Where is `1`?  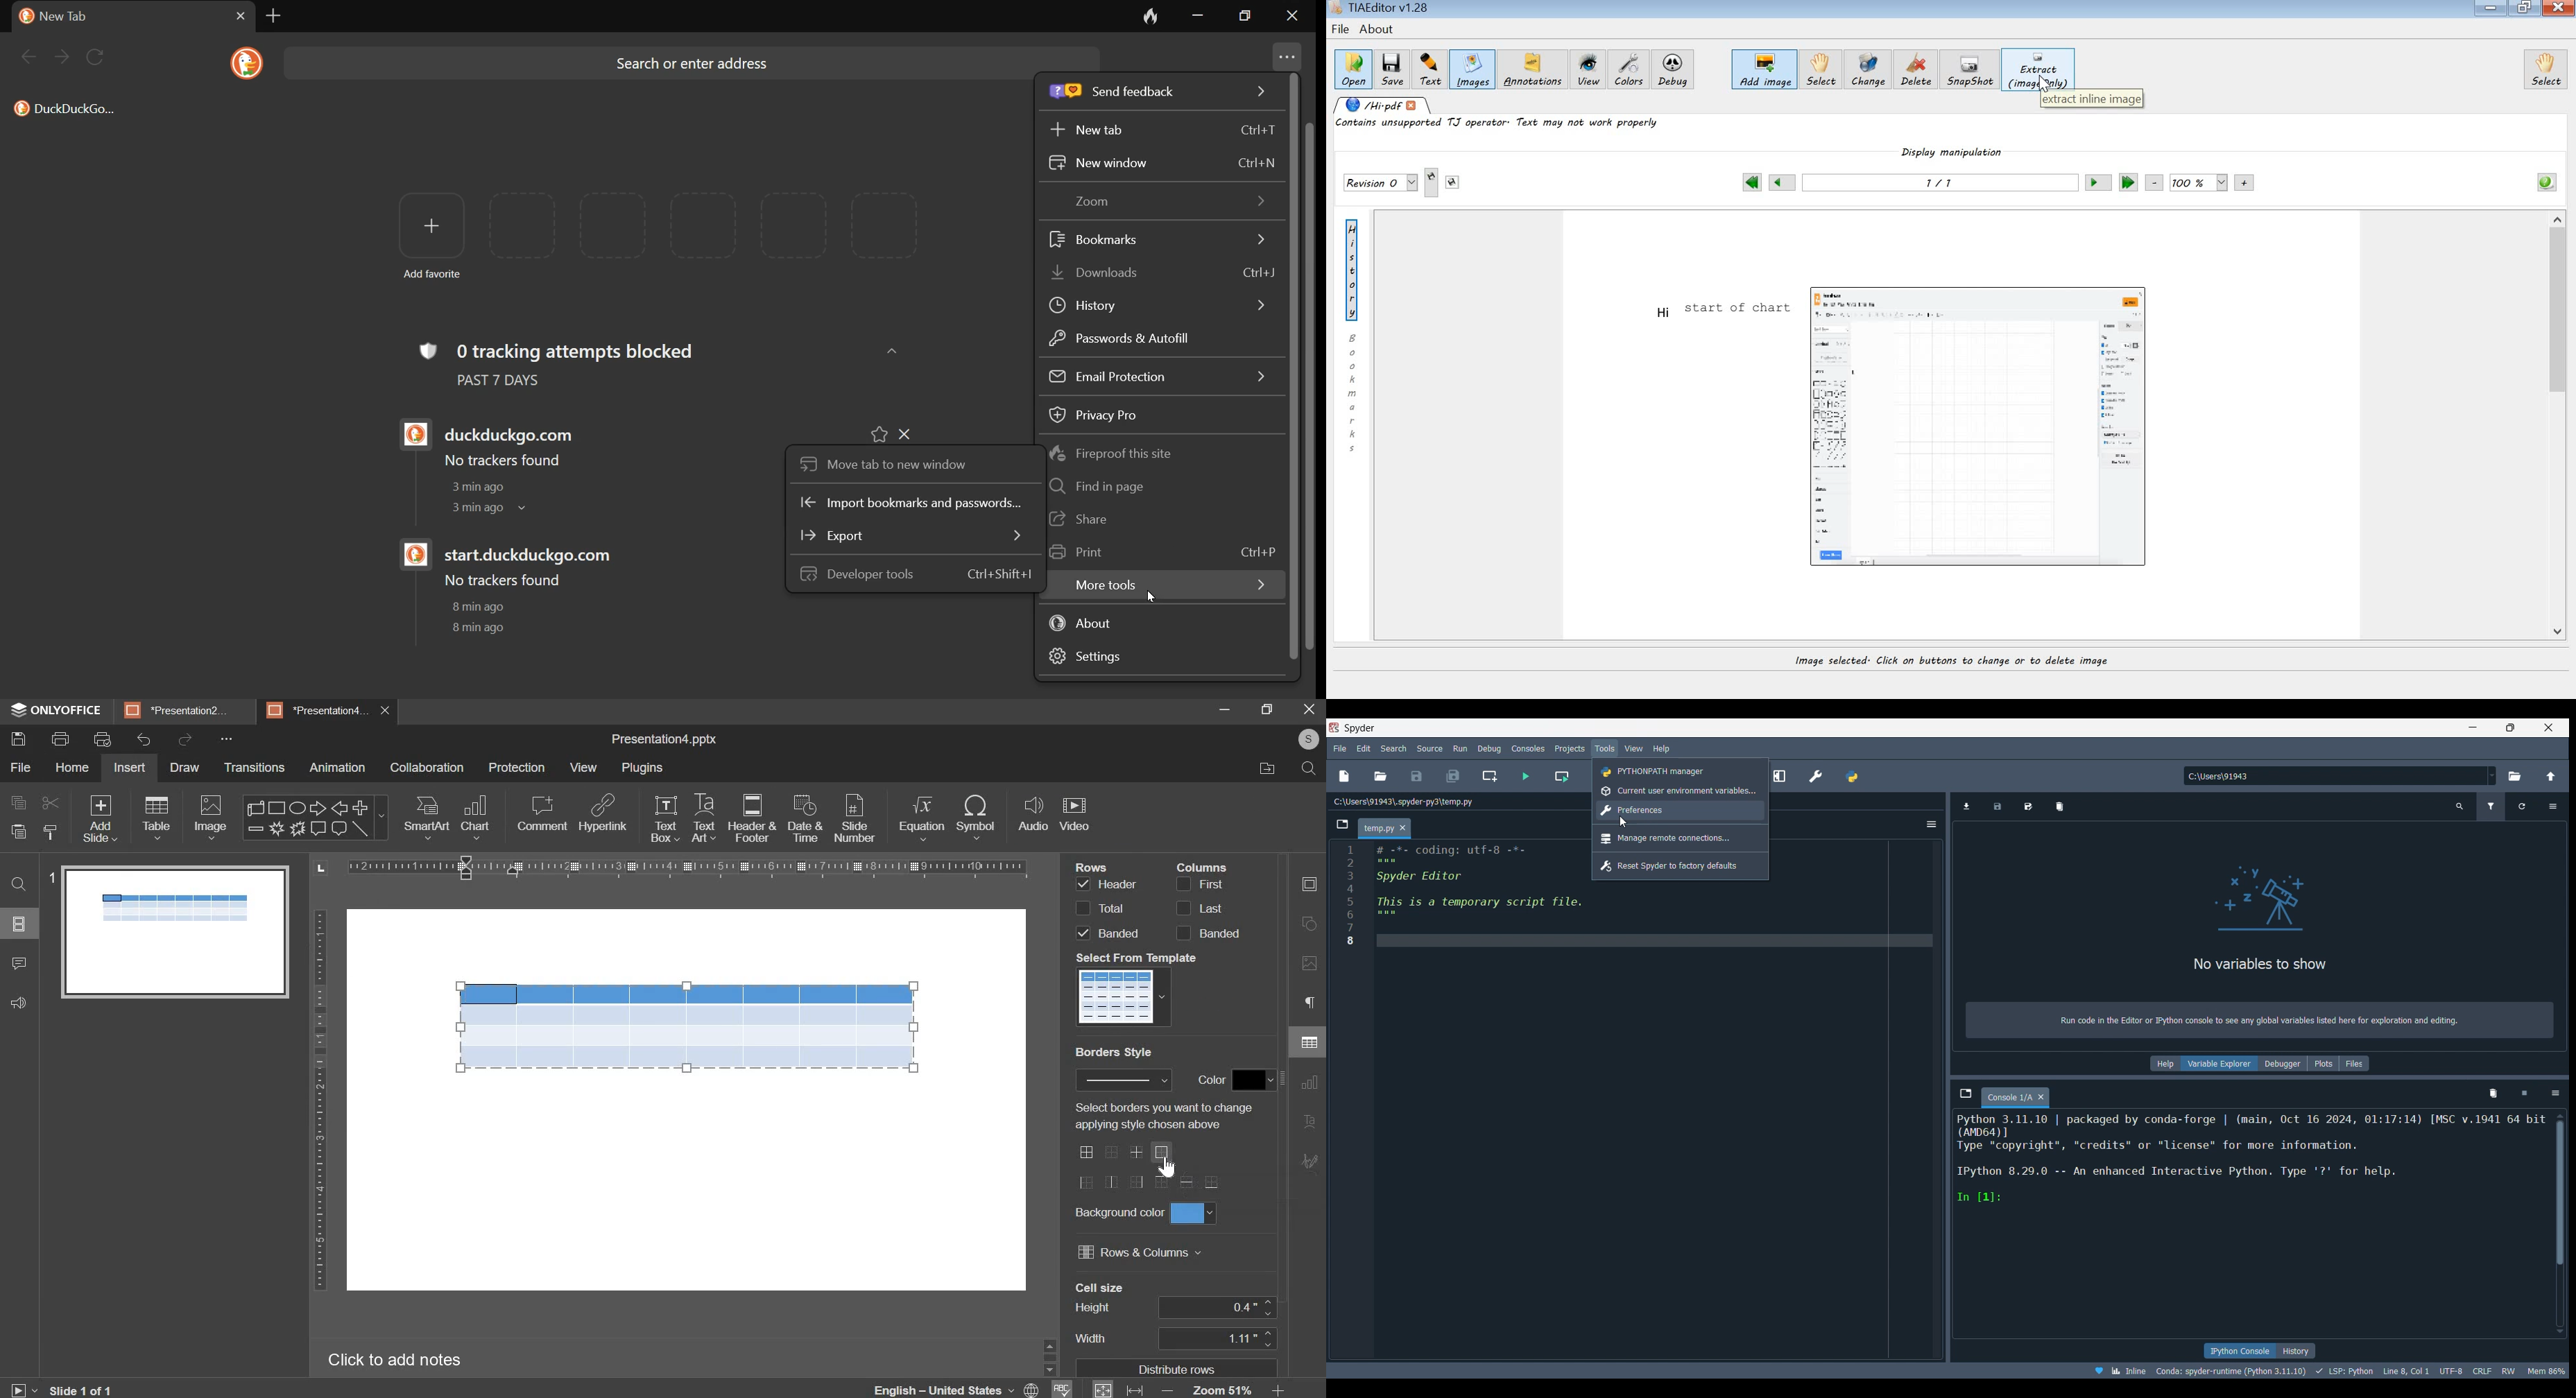 1 is located at coordinates (53, 879).